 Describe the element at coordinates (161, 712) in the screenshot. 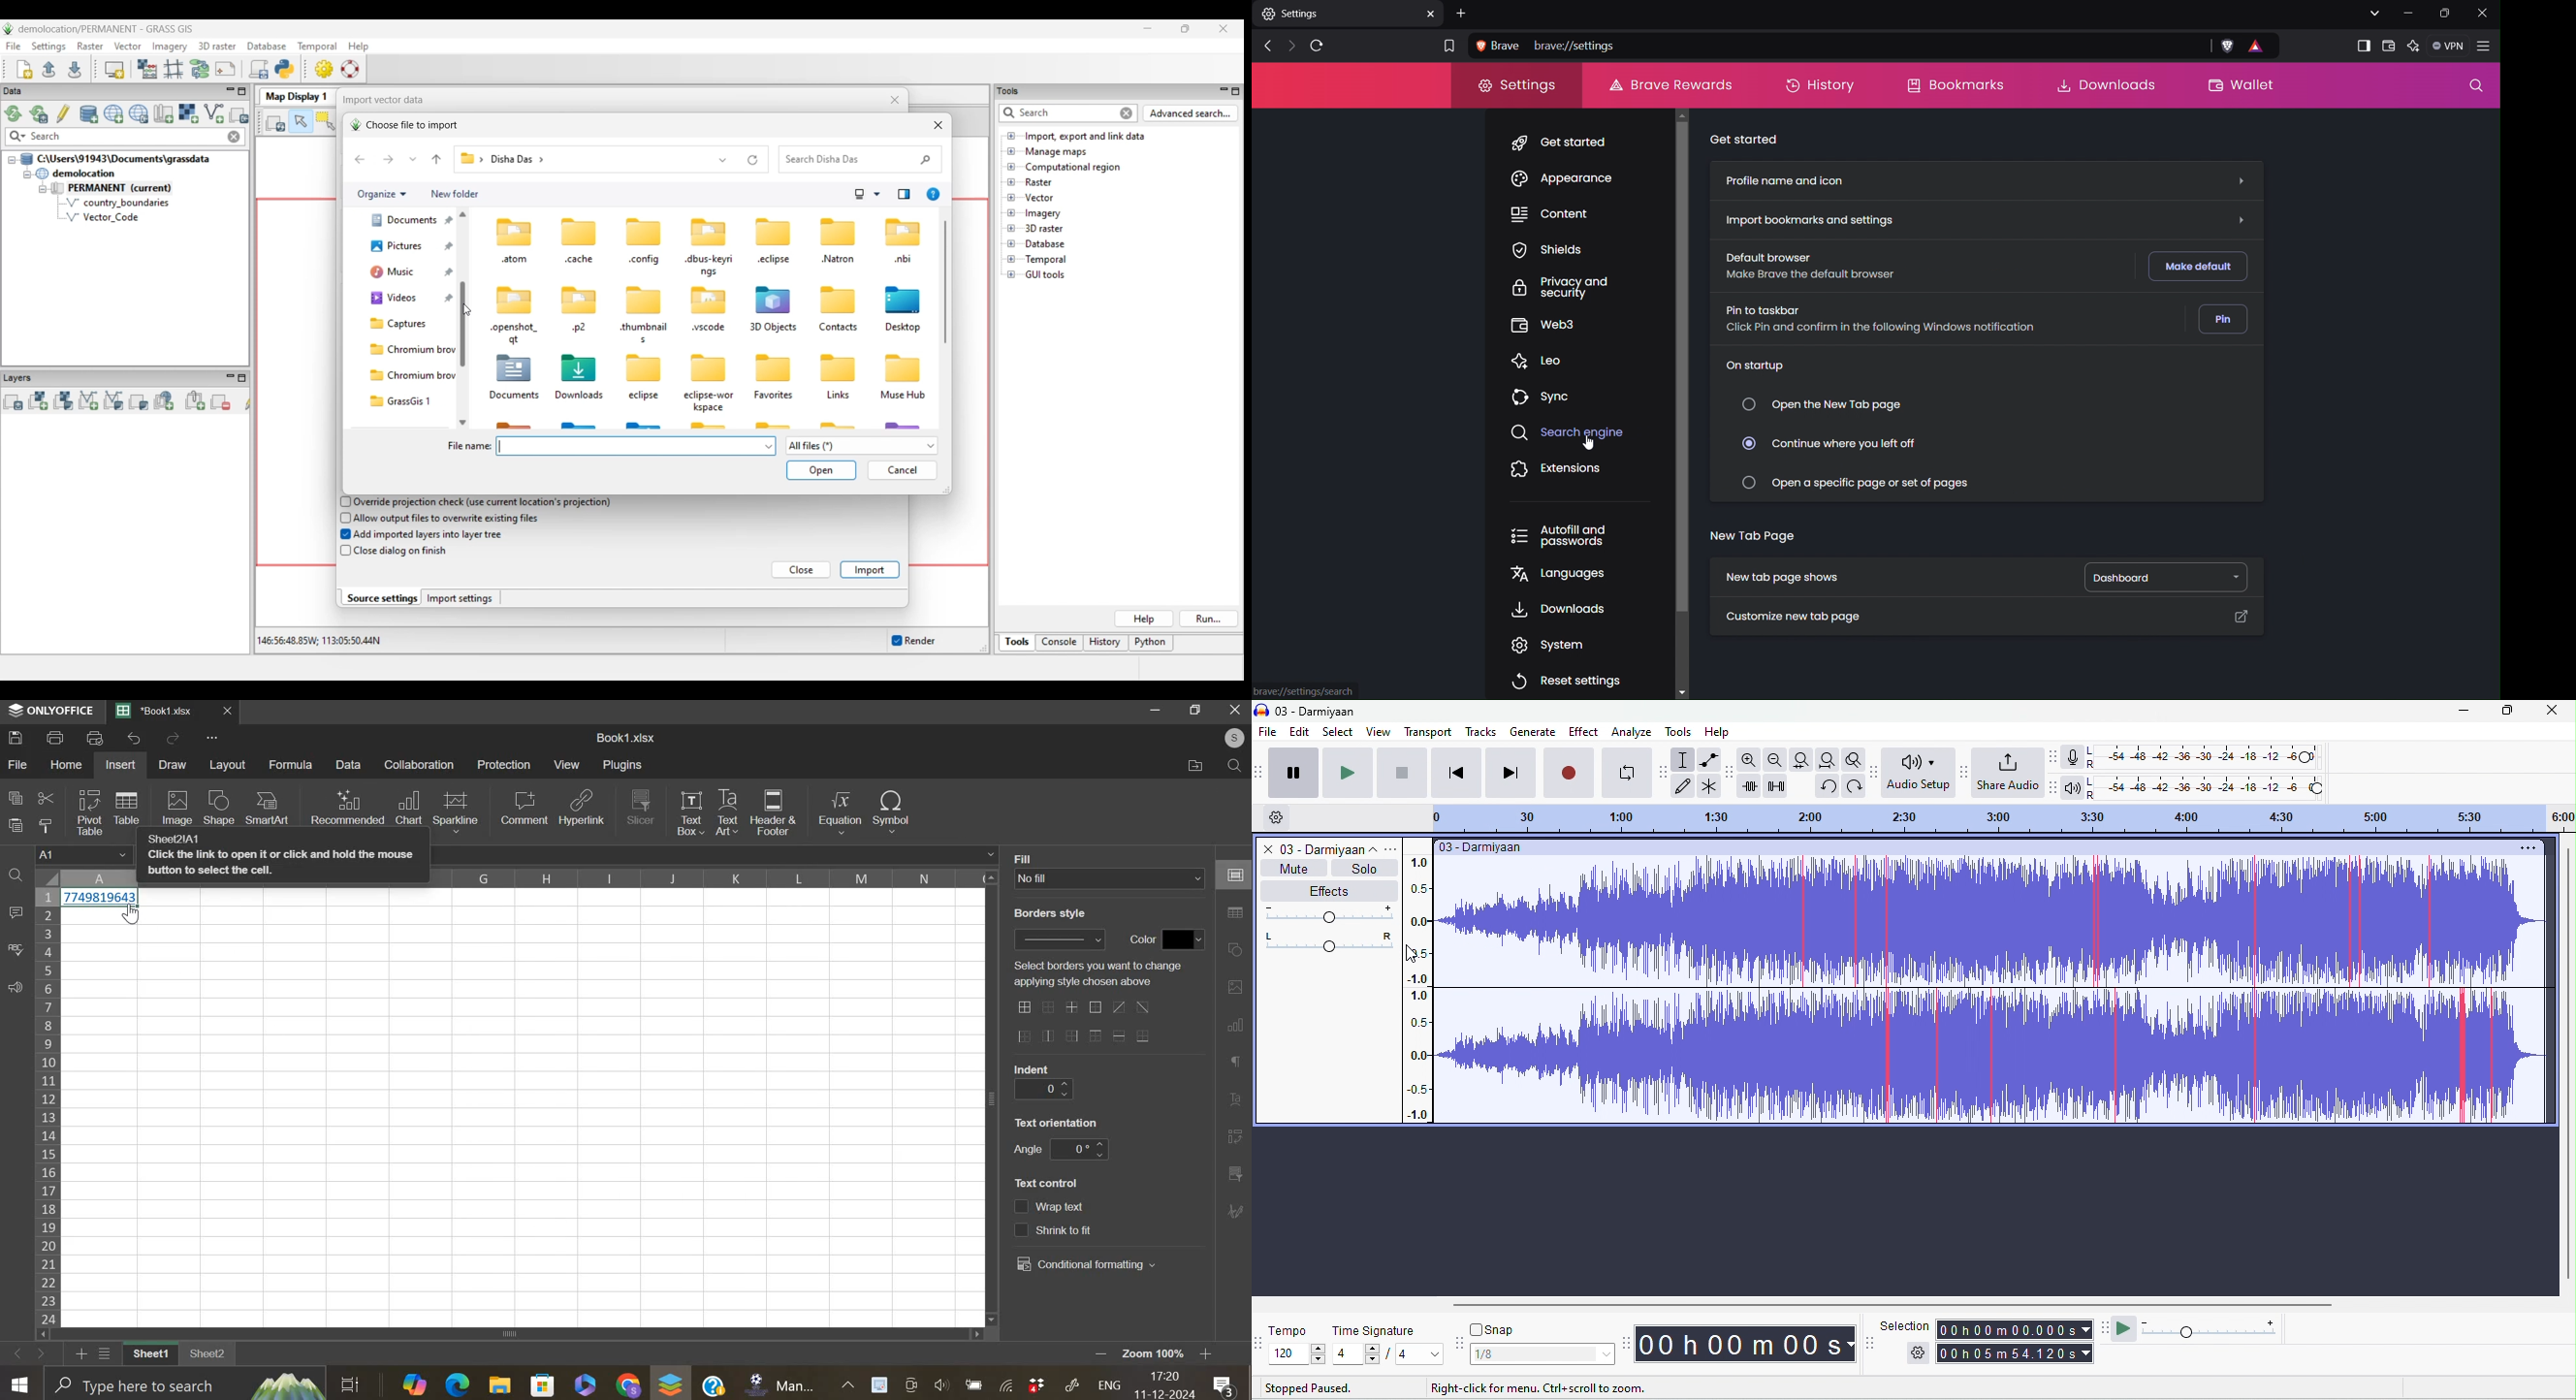

I see `current sheets` at that location.